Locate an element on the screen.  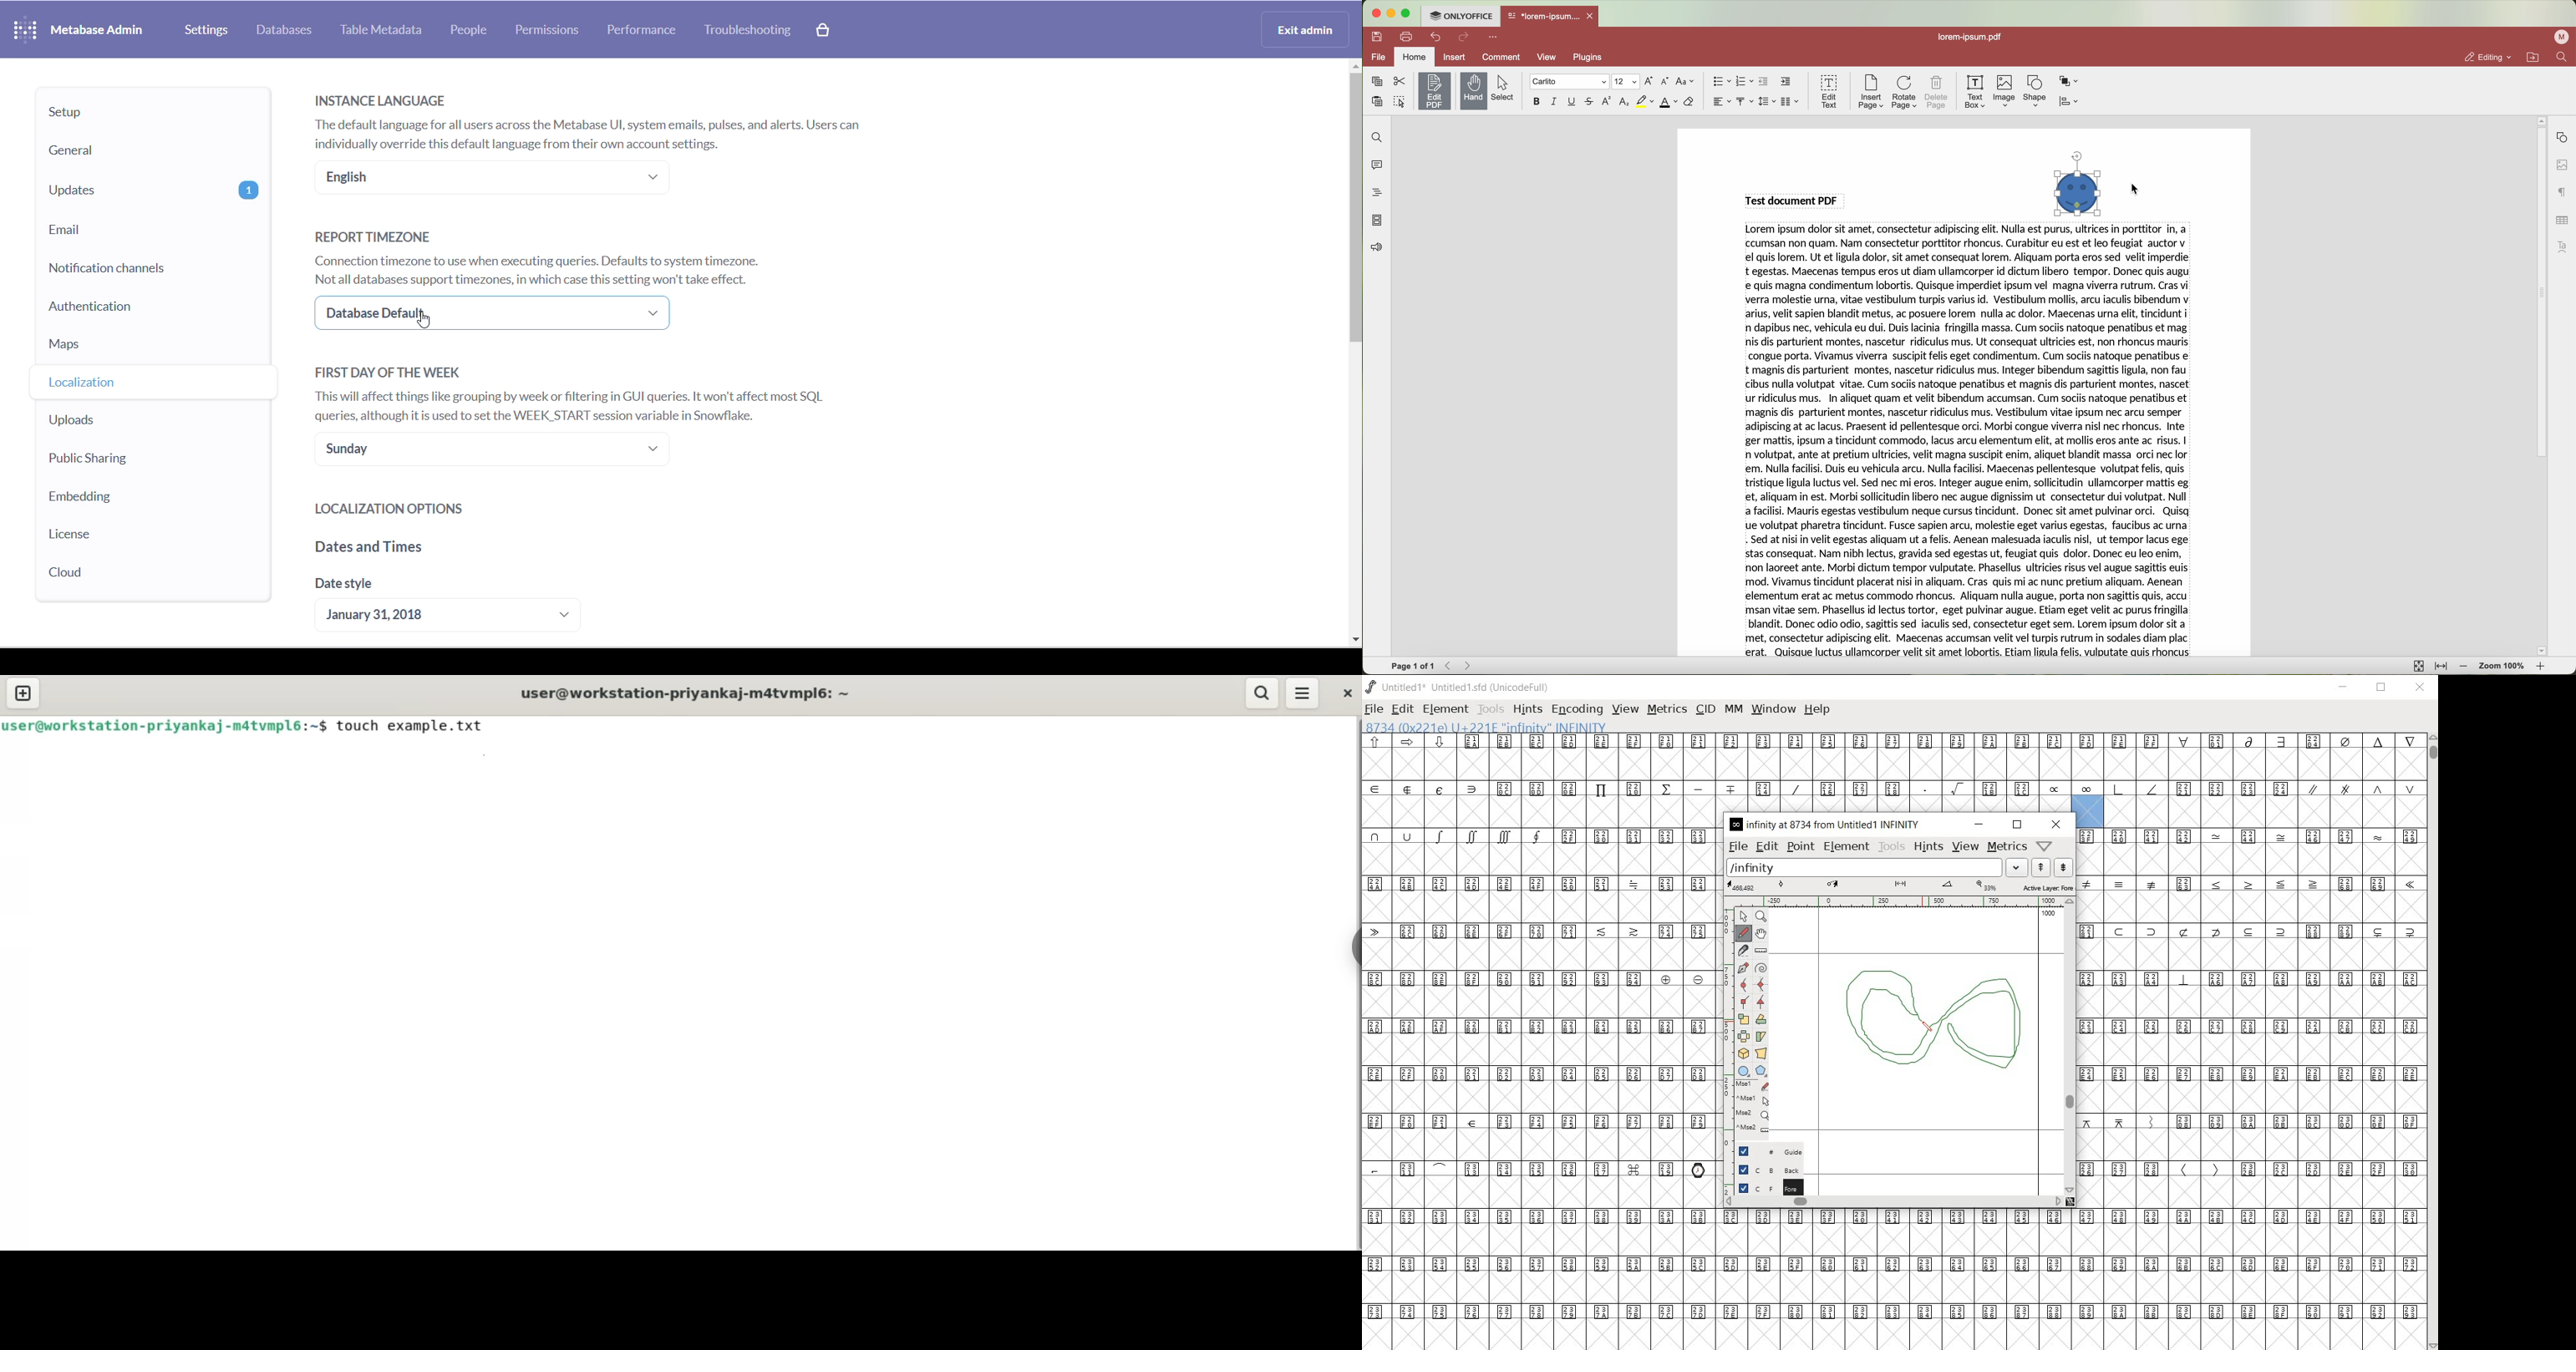
flip the selection is located at coordinates (1743, 1036).